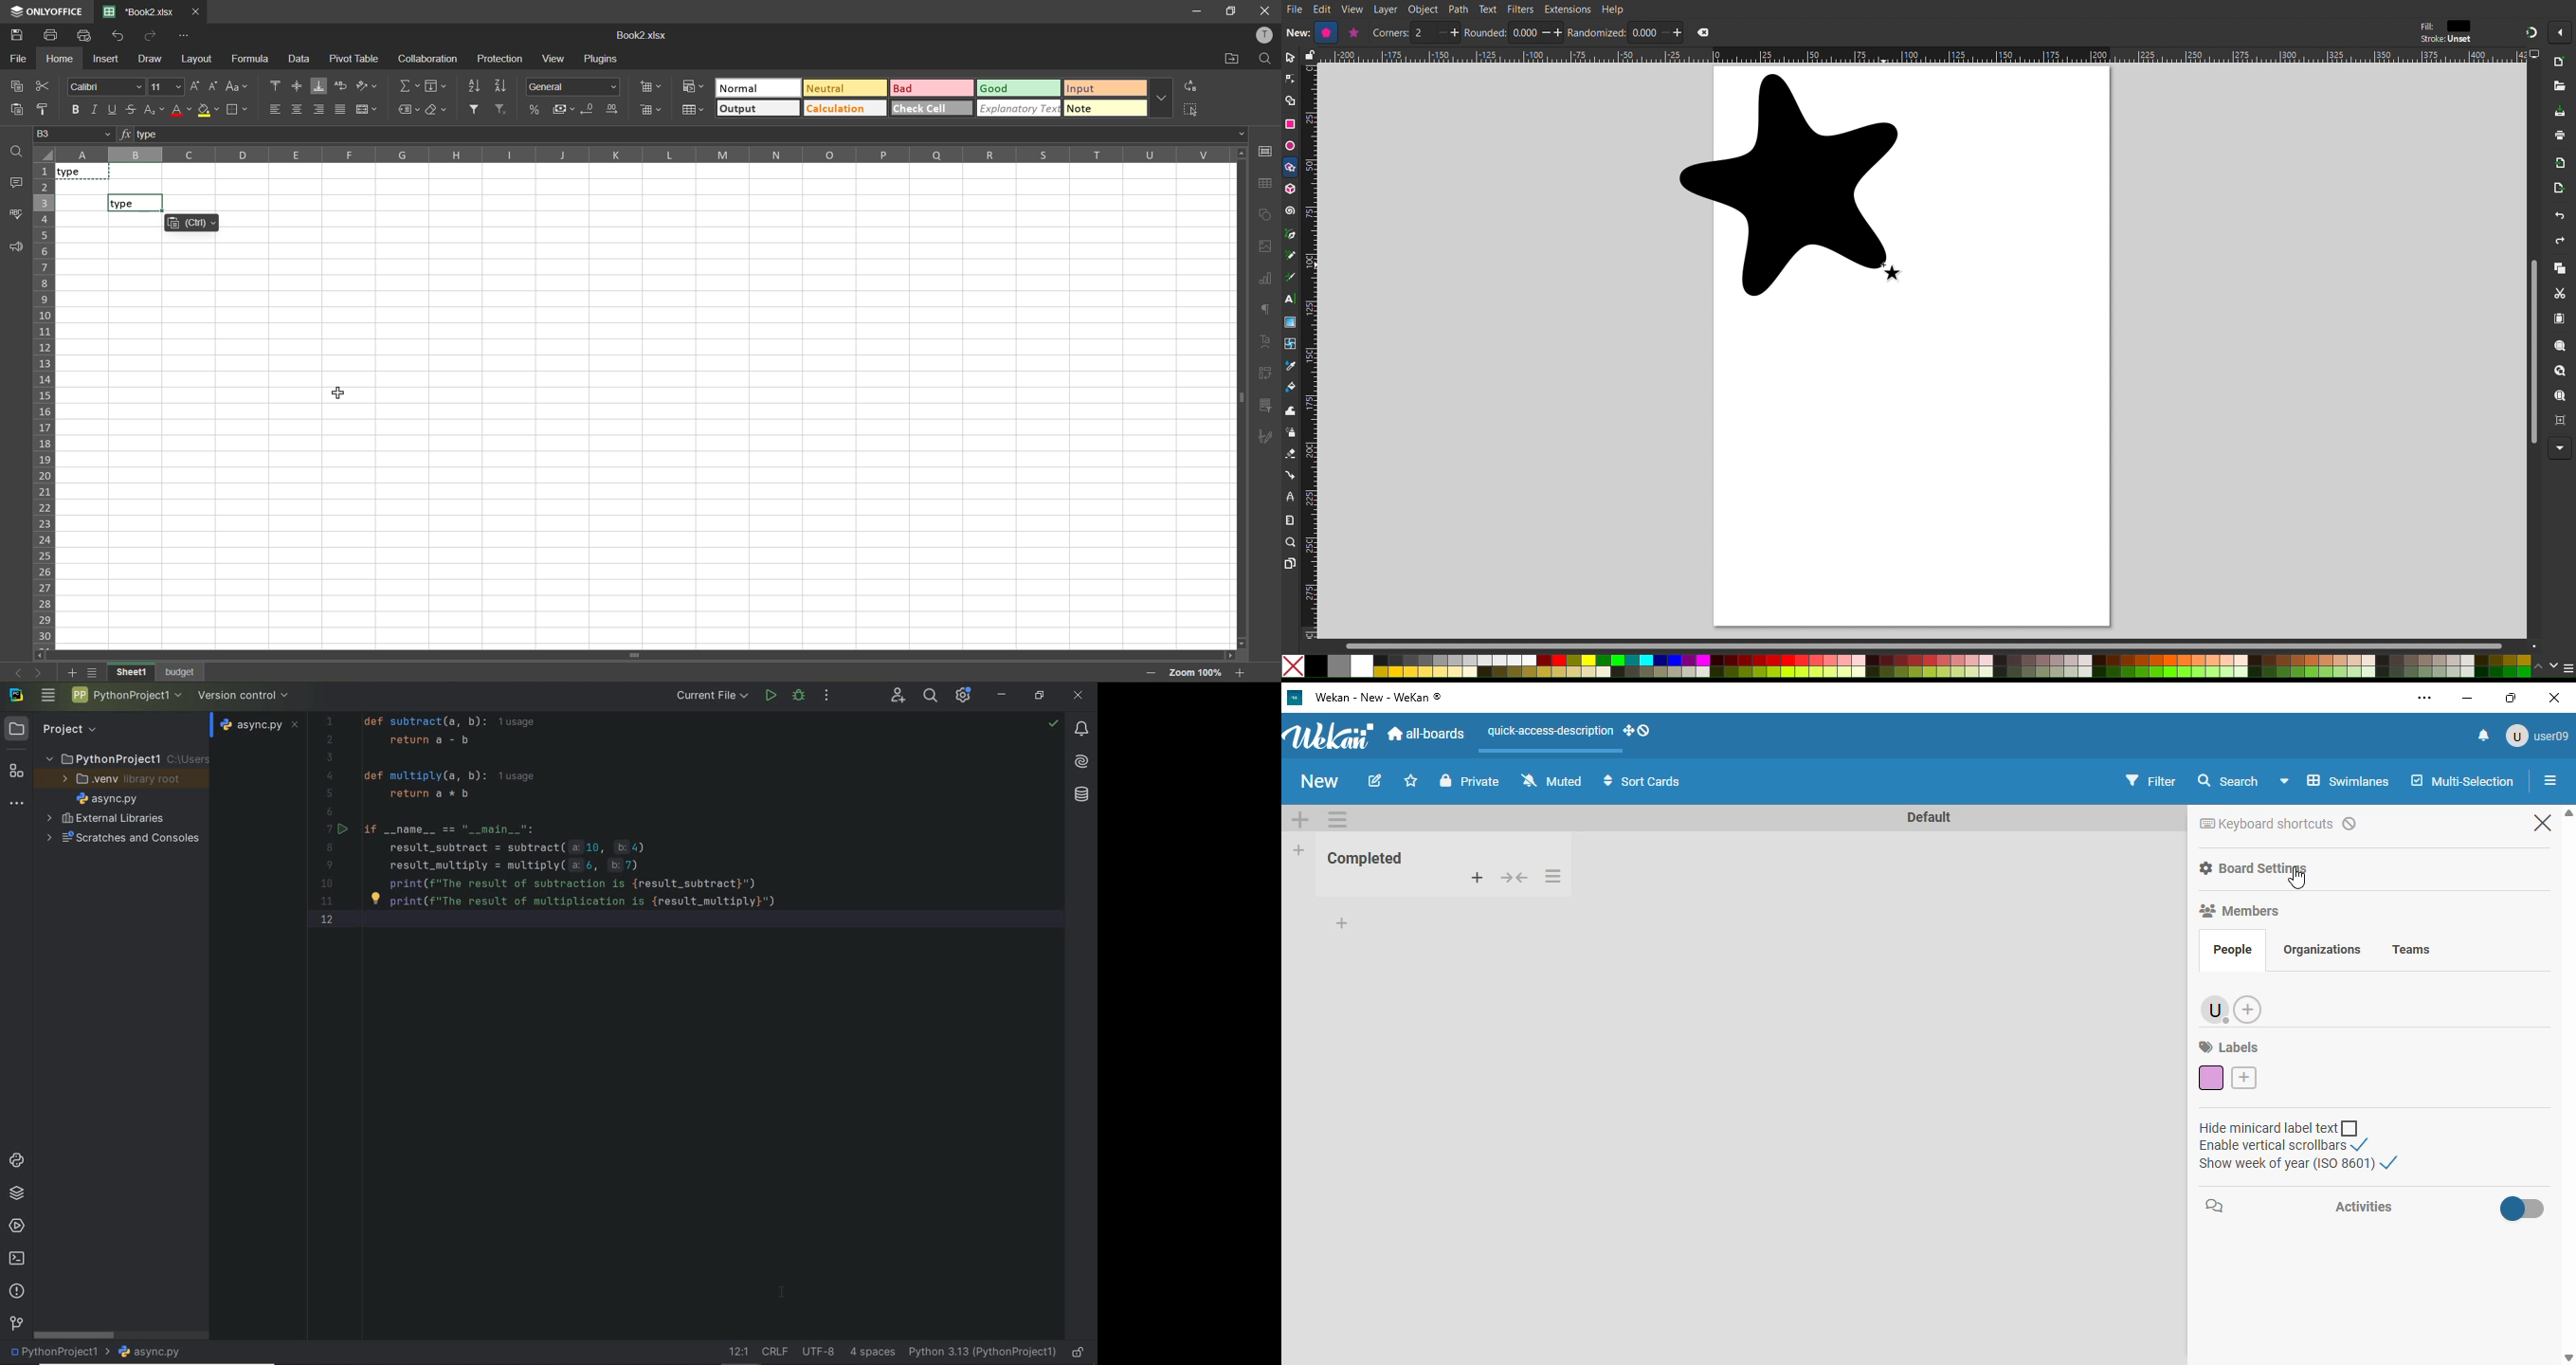 The height and width of the screenshot is (1372, 2576). Describe the element at coordinates (93, 671) in the screenshot. I see `sheet list` at that location.